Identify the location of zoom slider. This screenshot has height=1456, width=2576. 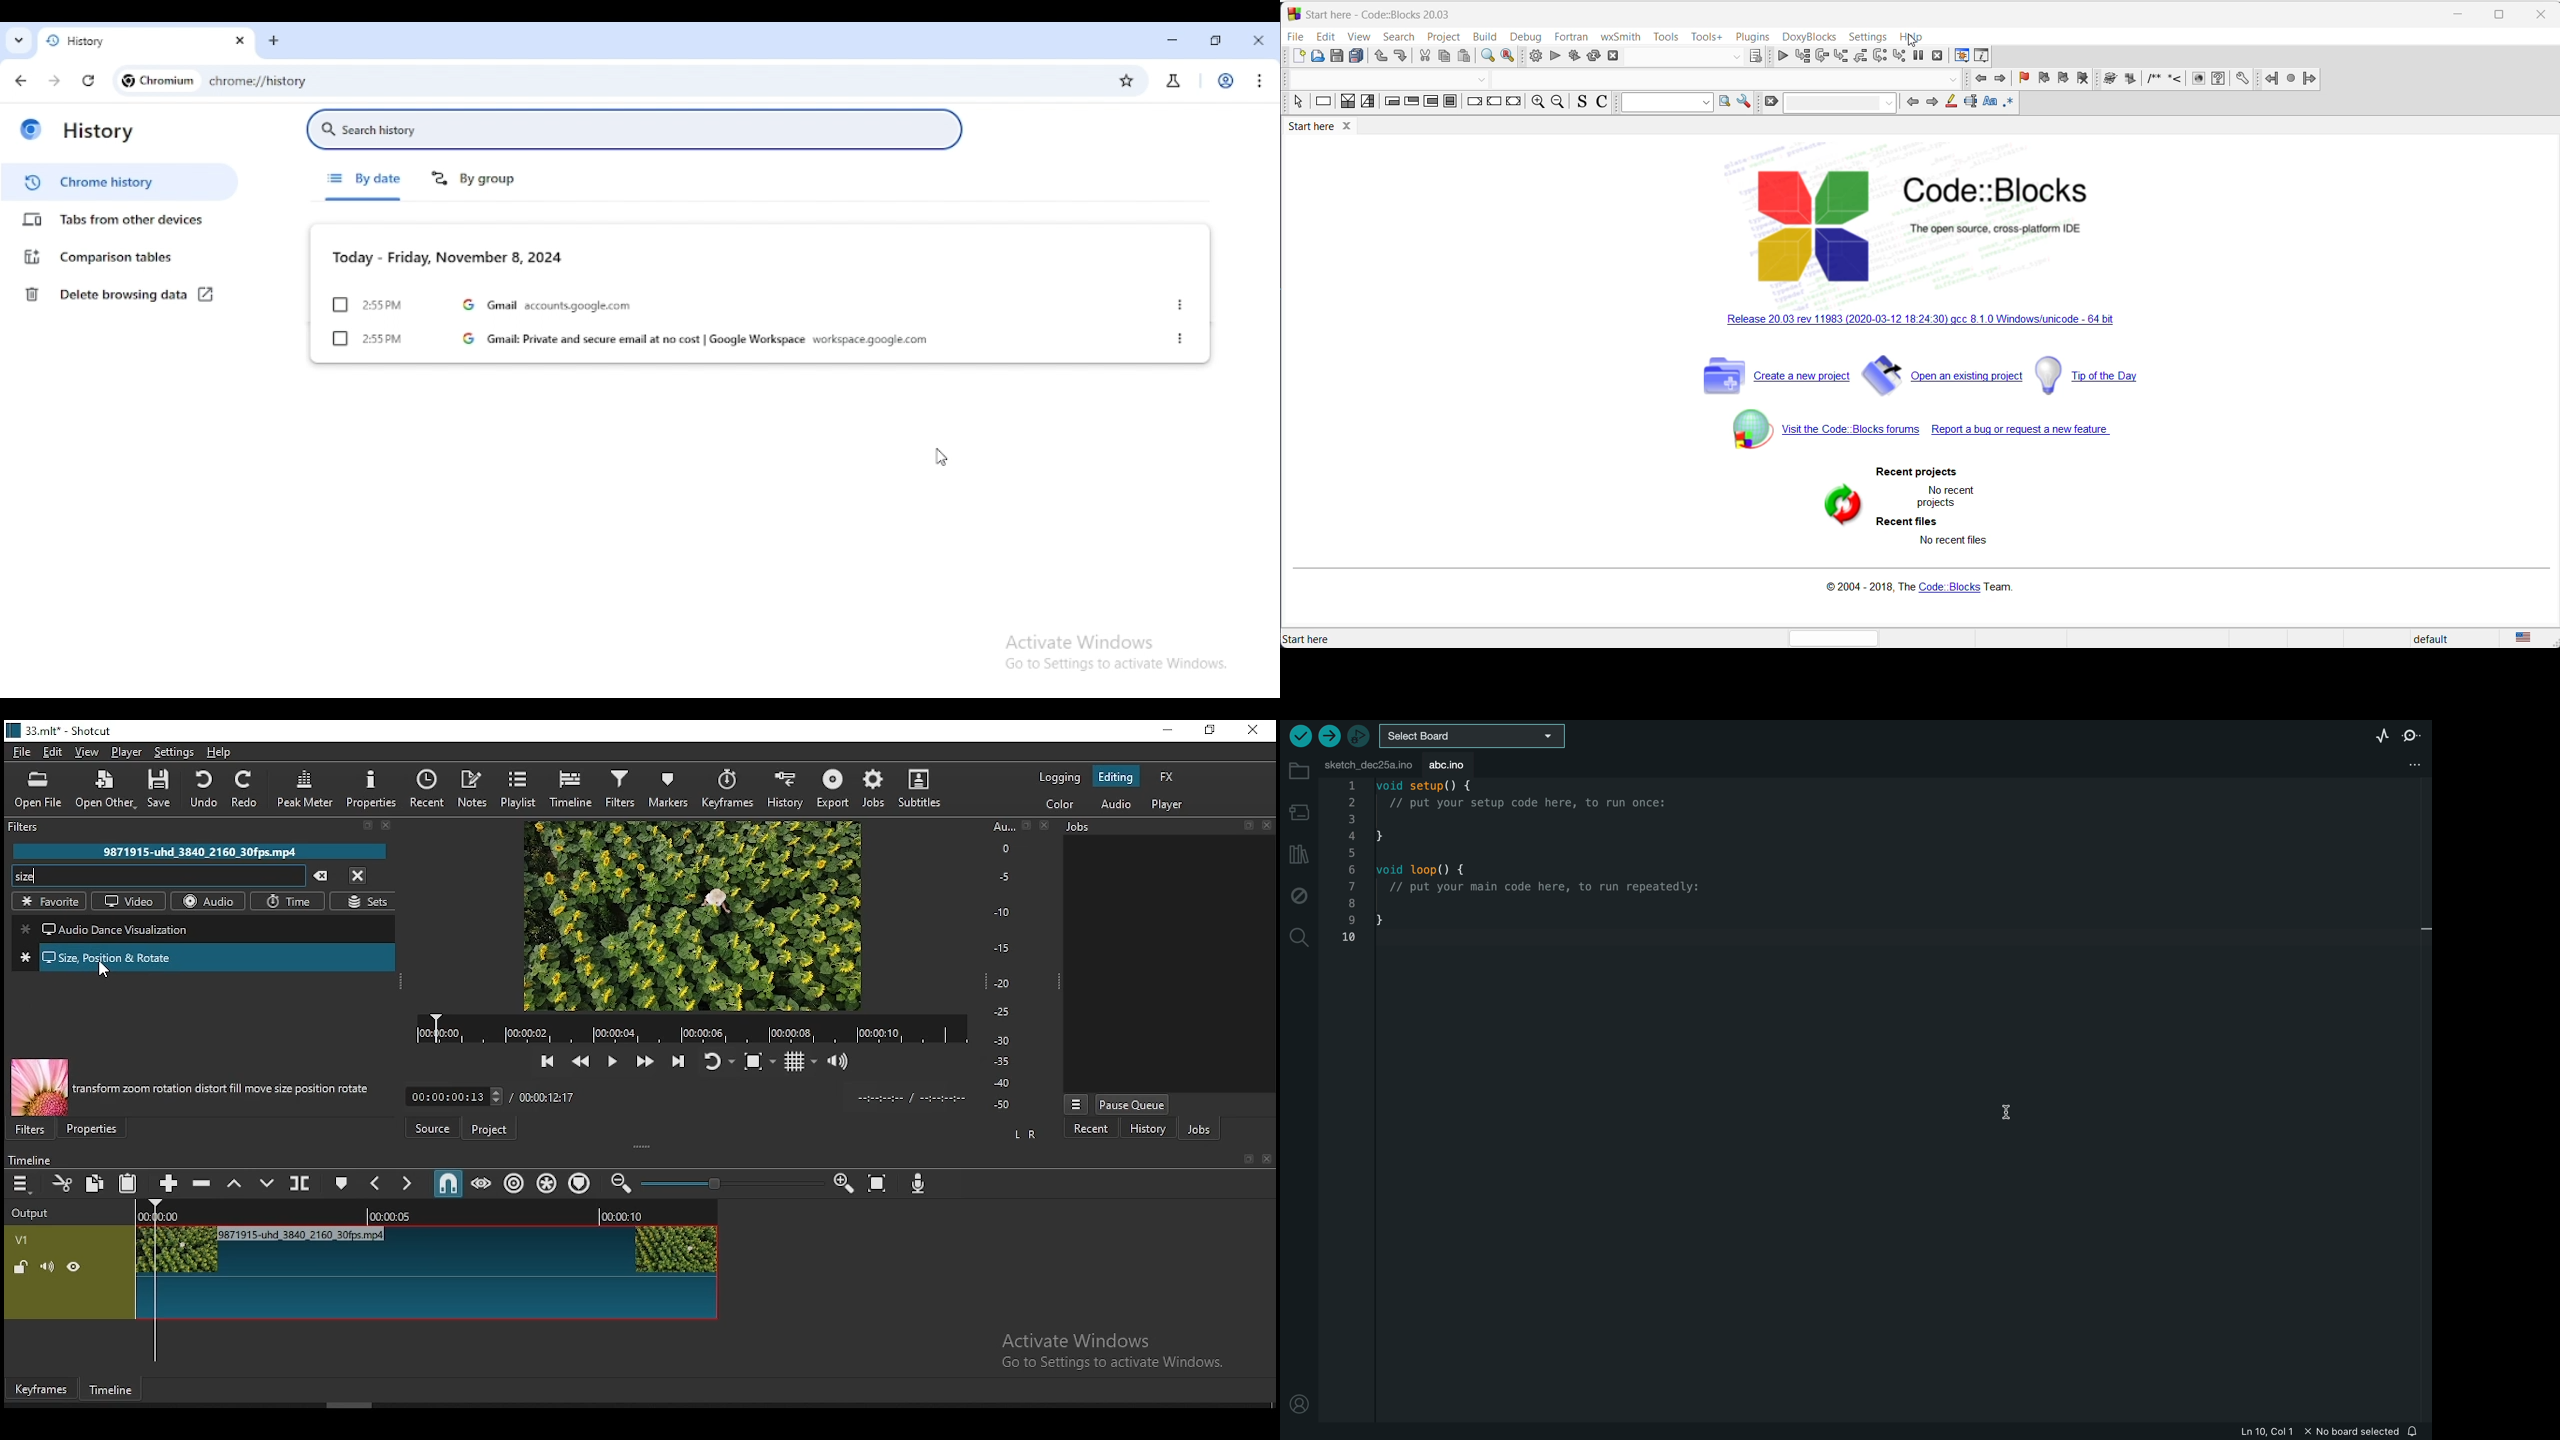
(731, 1183).